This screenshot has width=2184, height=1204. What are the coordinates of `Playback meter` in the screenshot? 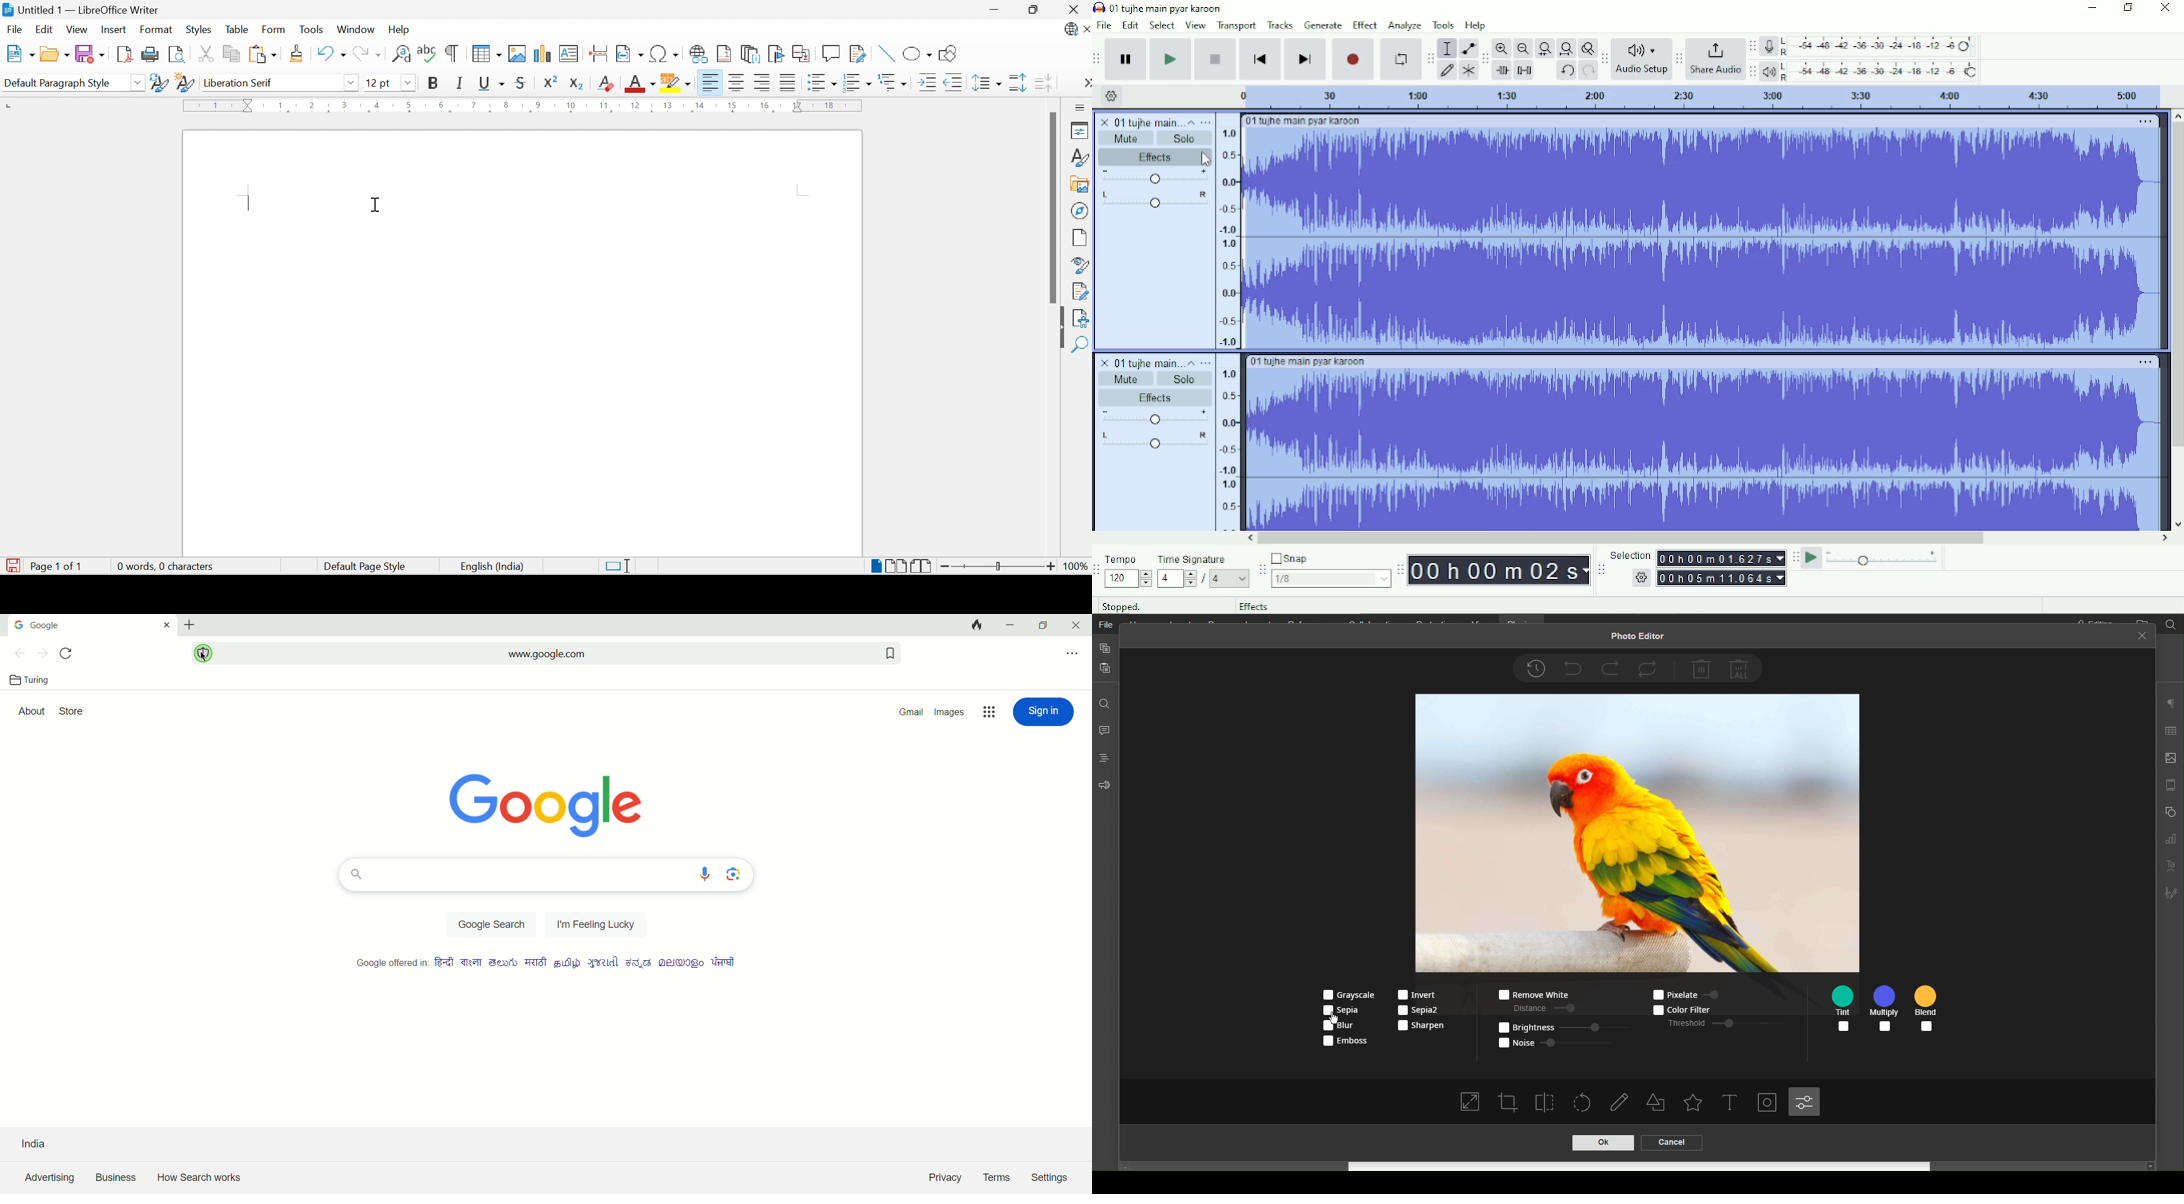 It's located at (1870, 71).